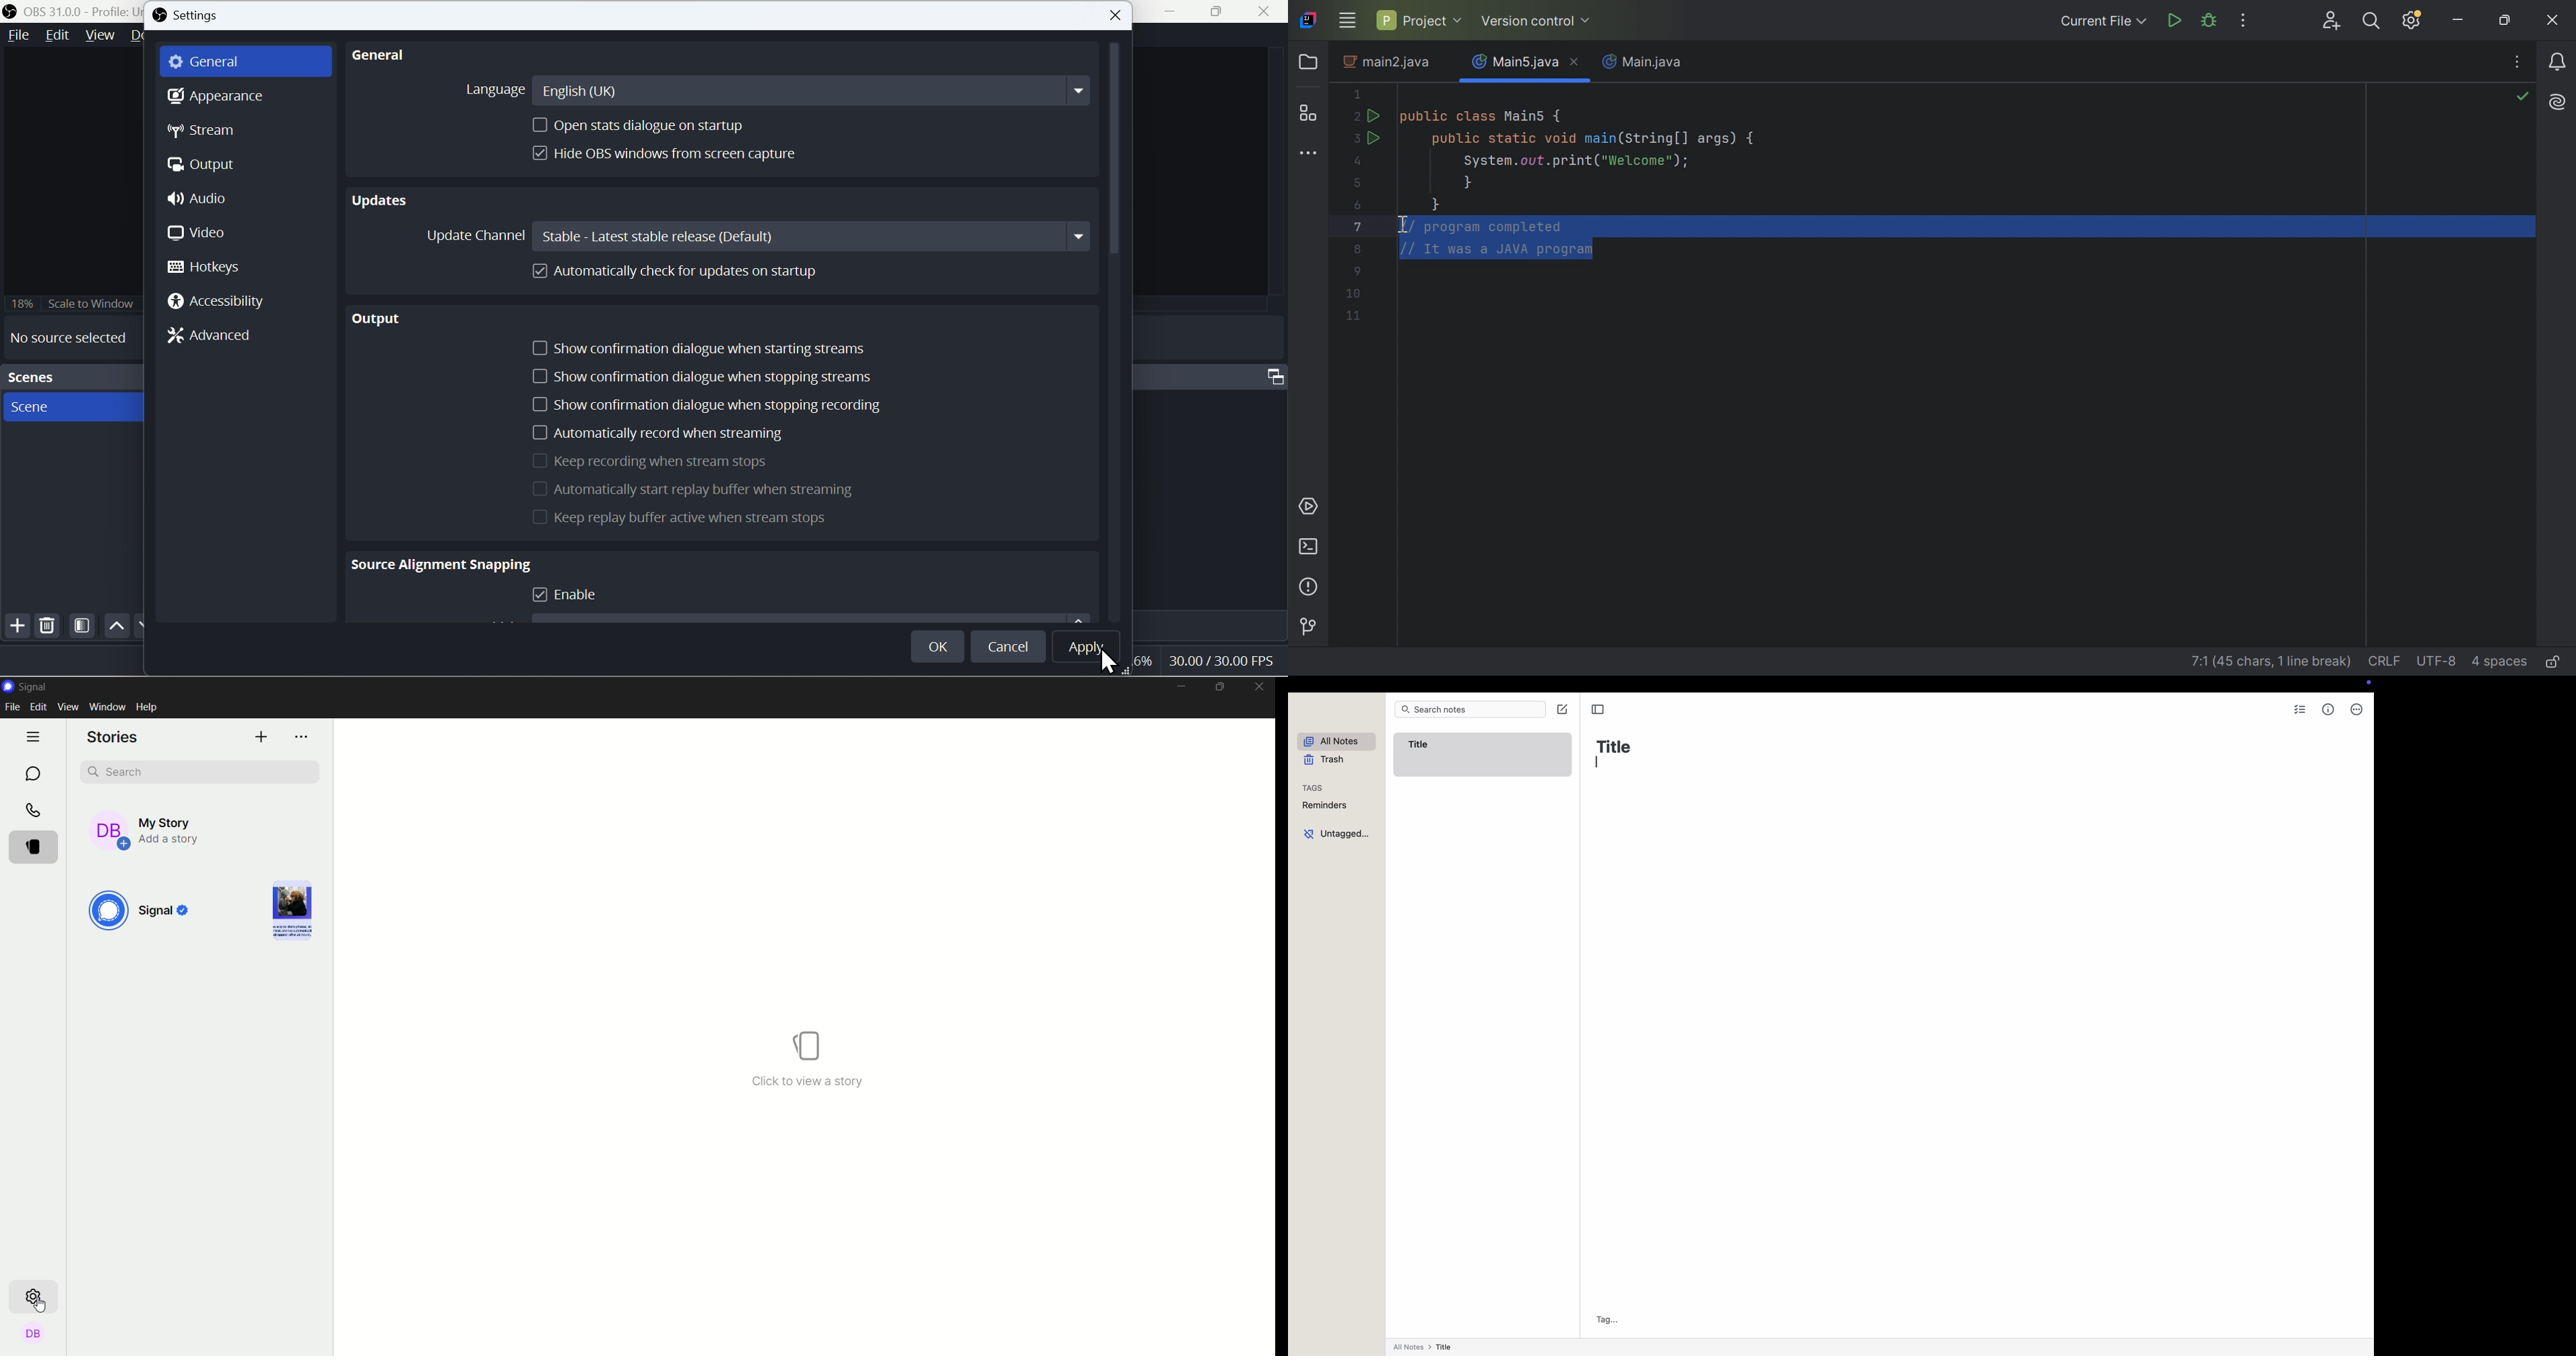  I want to click on Show confirmation dialogue when stopping streams, so click(708, 376).